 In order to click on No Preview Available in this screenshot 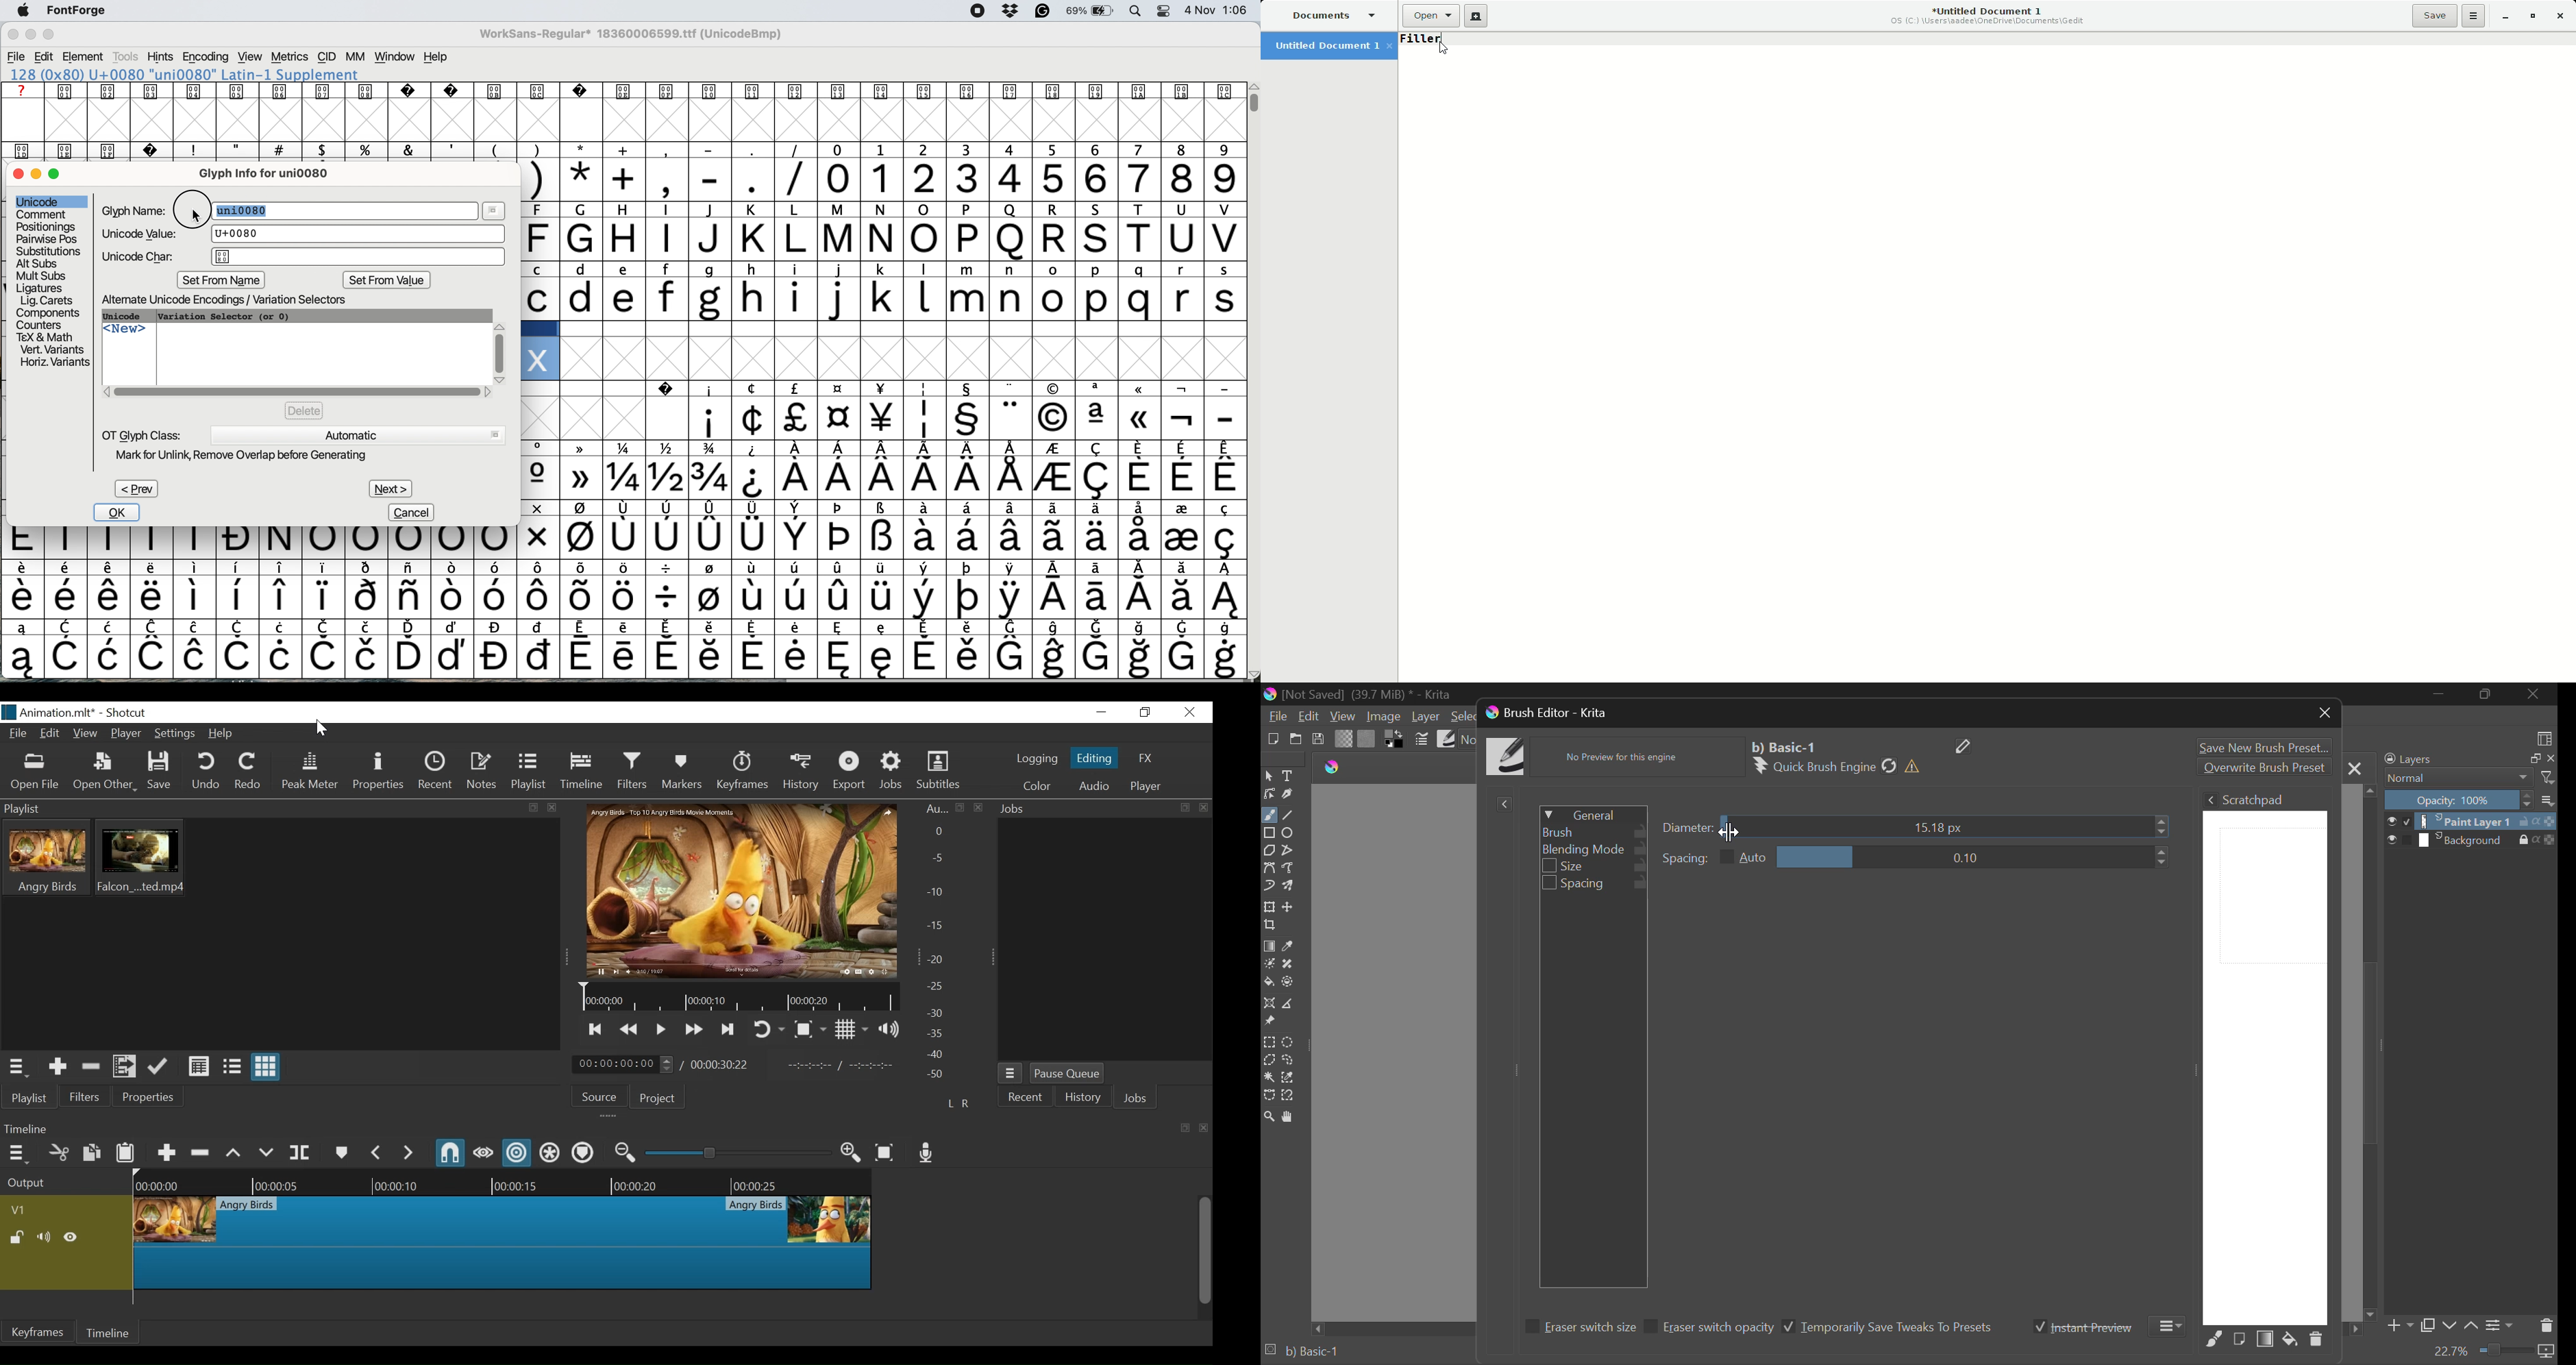, I will do `click(1625, 758)`.